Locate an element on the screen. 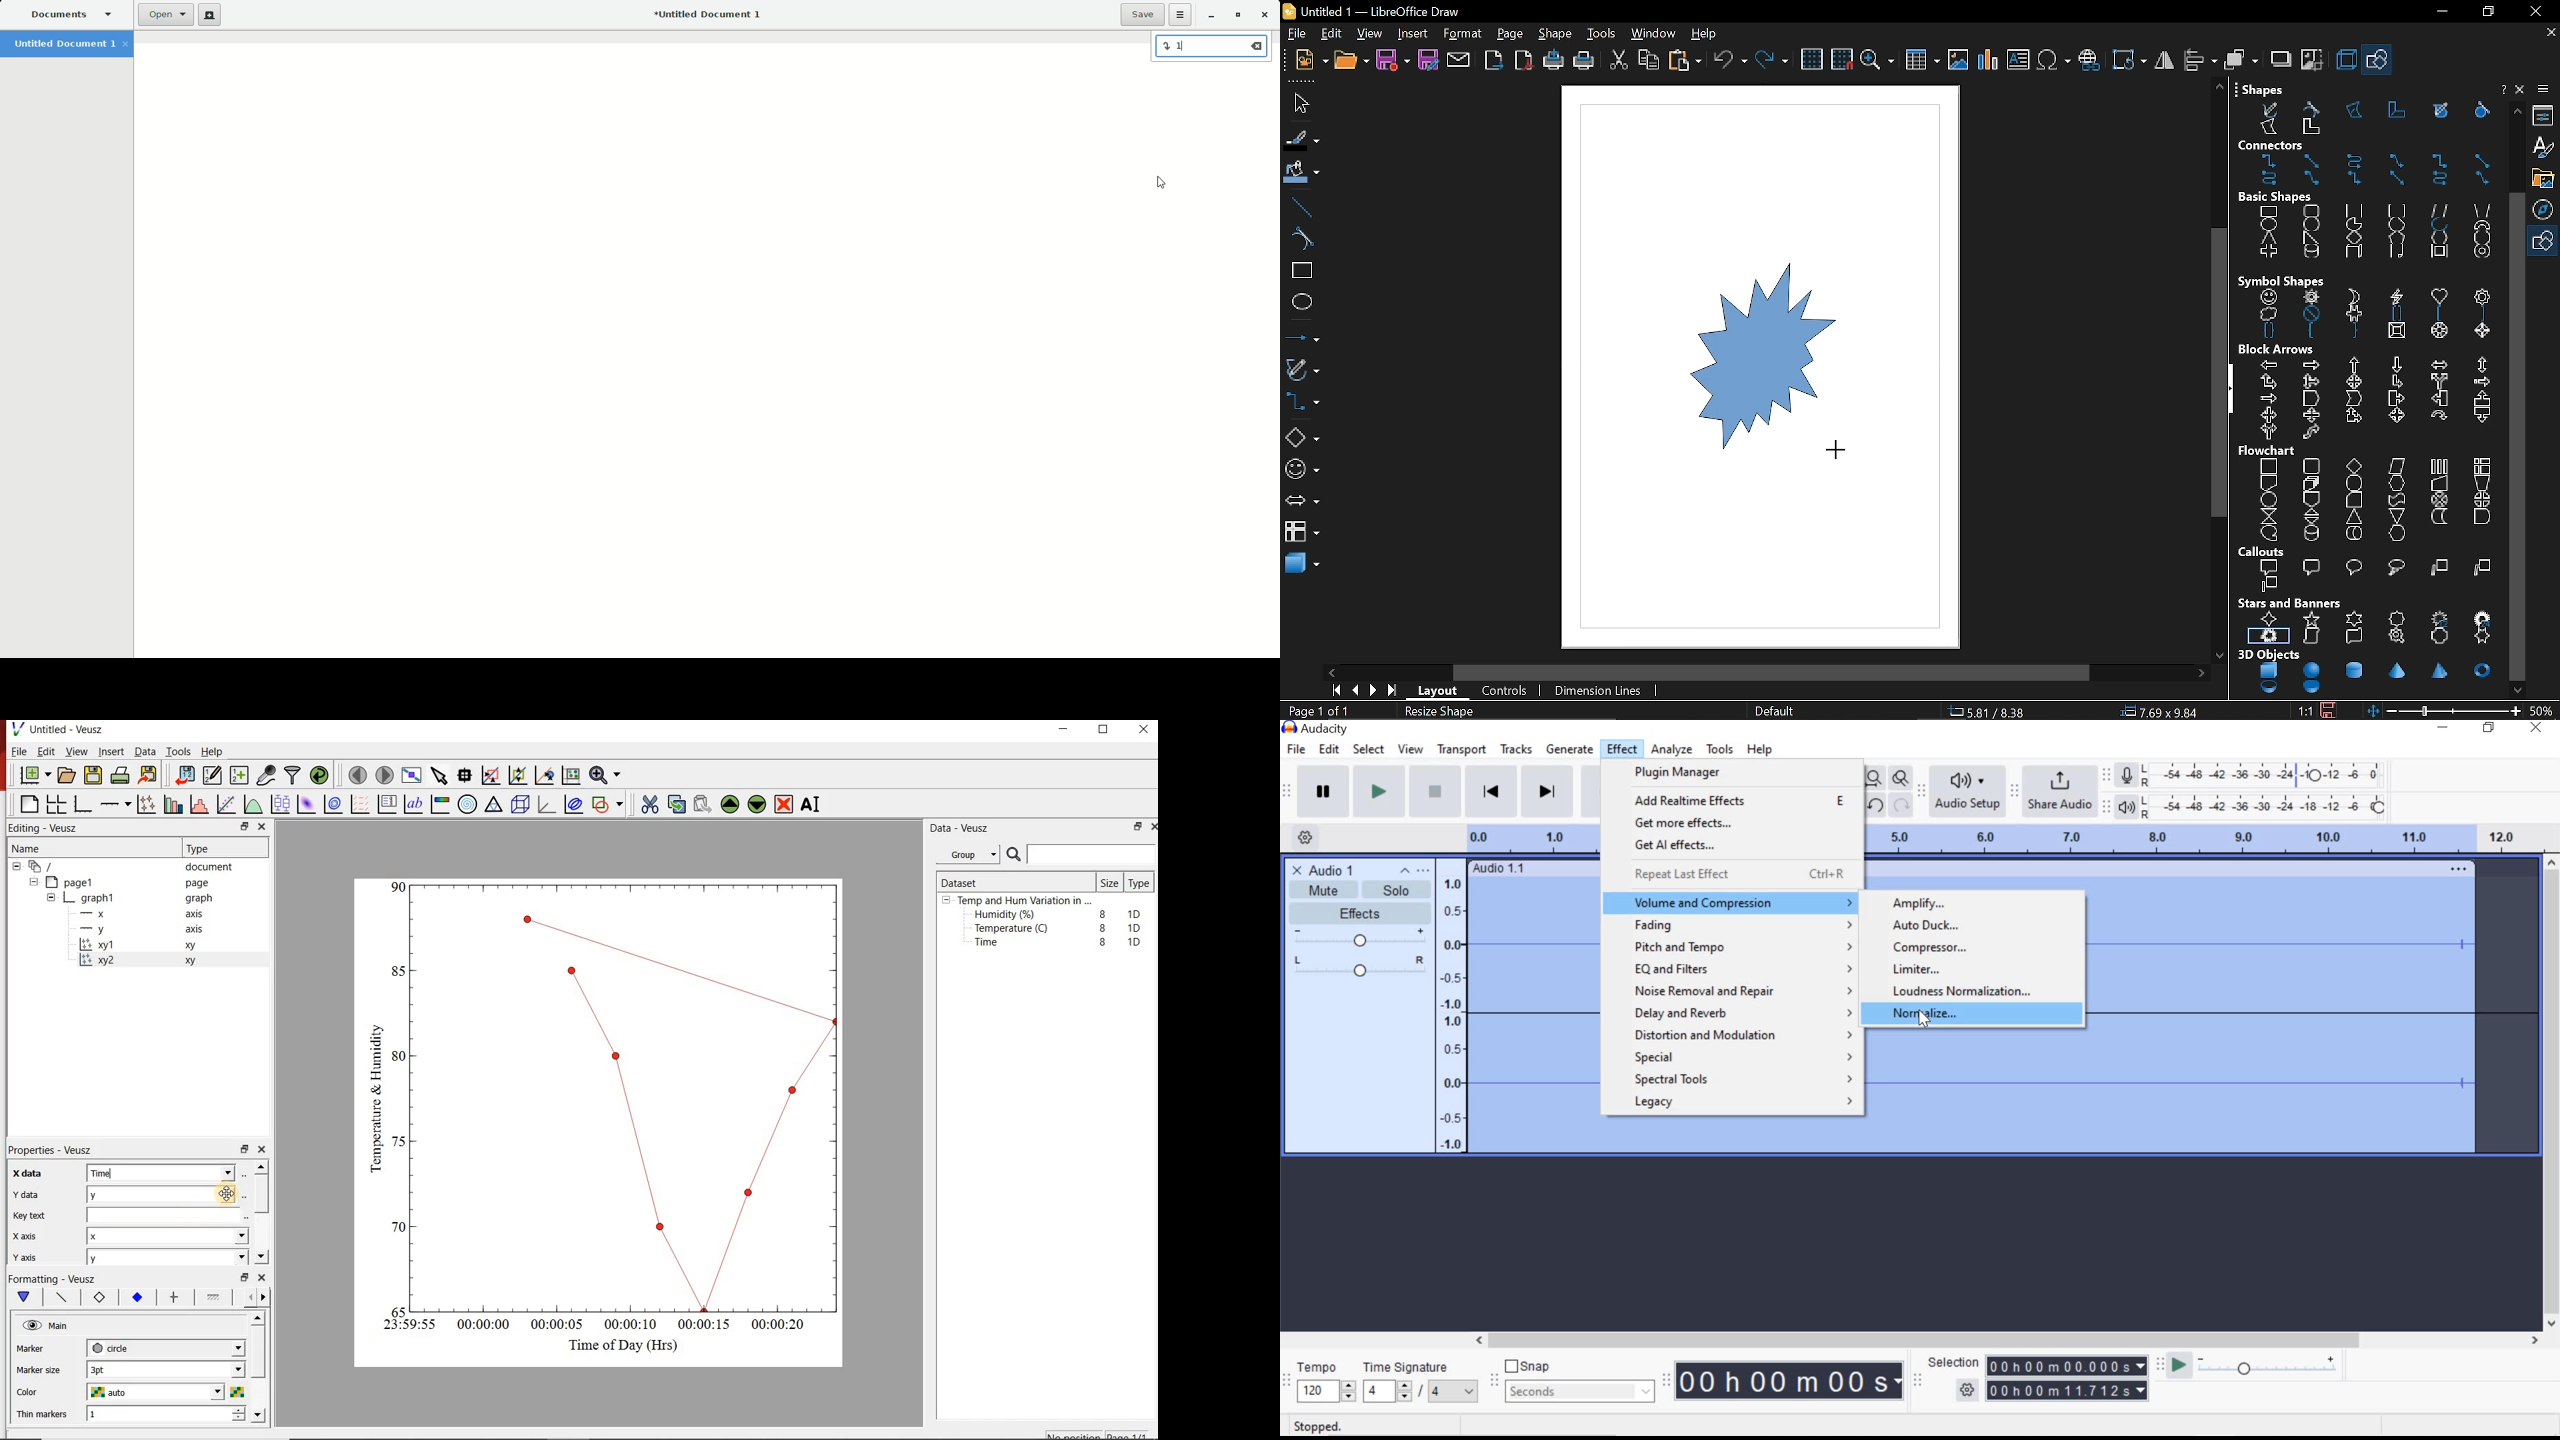 This screenshot has height=1456, width=2576. controls is located at coordinates (1509, 691).